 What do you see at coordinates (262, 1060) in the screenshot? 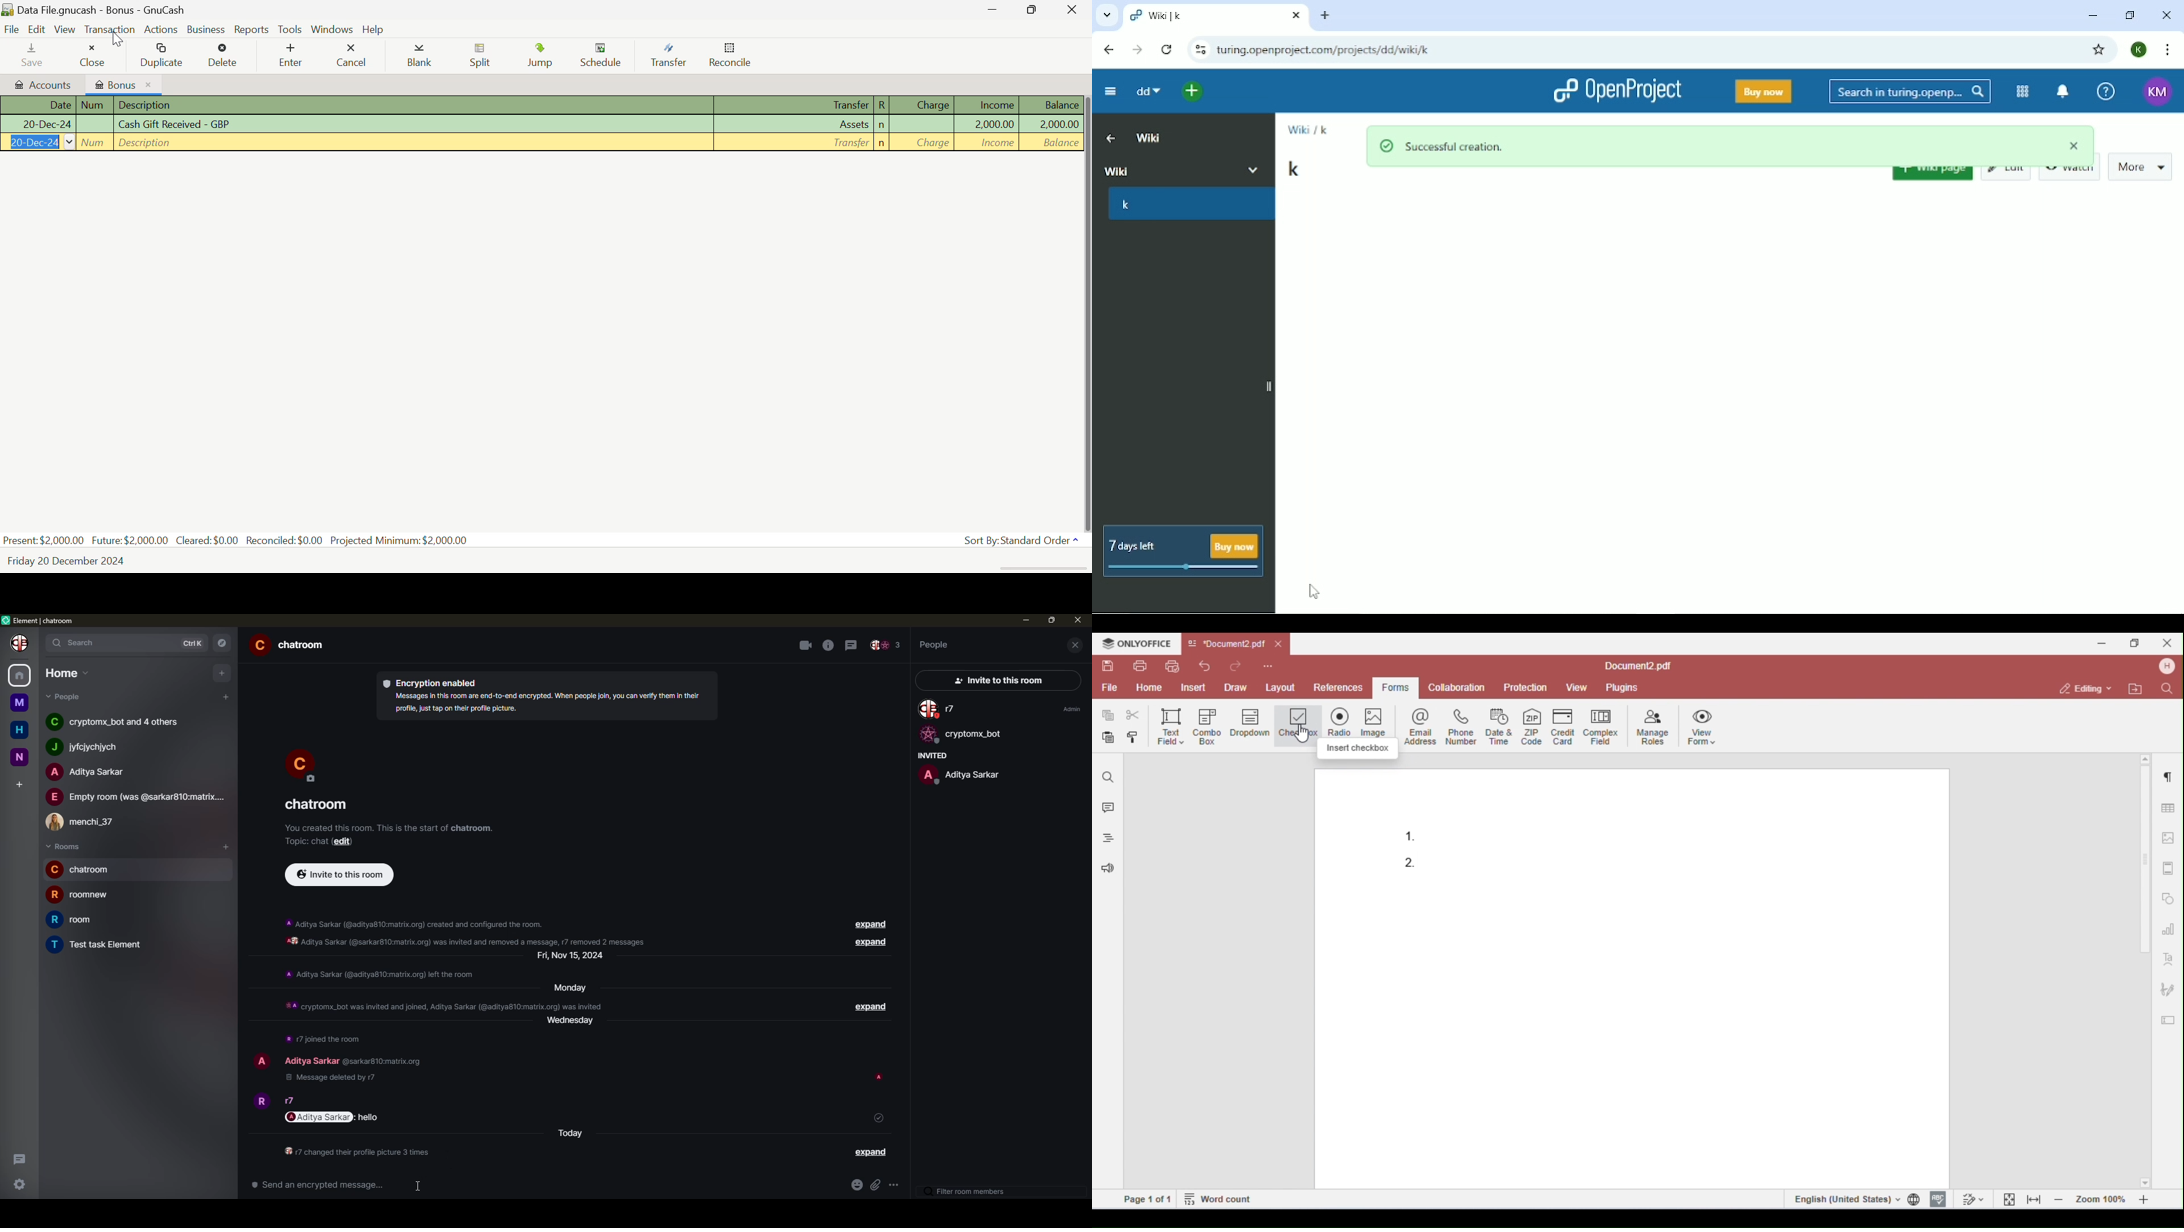
I see `profile` at bounding box center [262, 1060].